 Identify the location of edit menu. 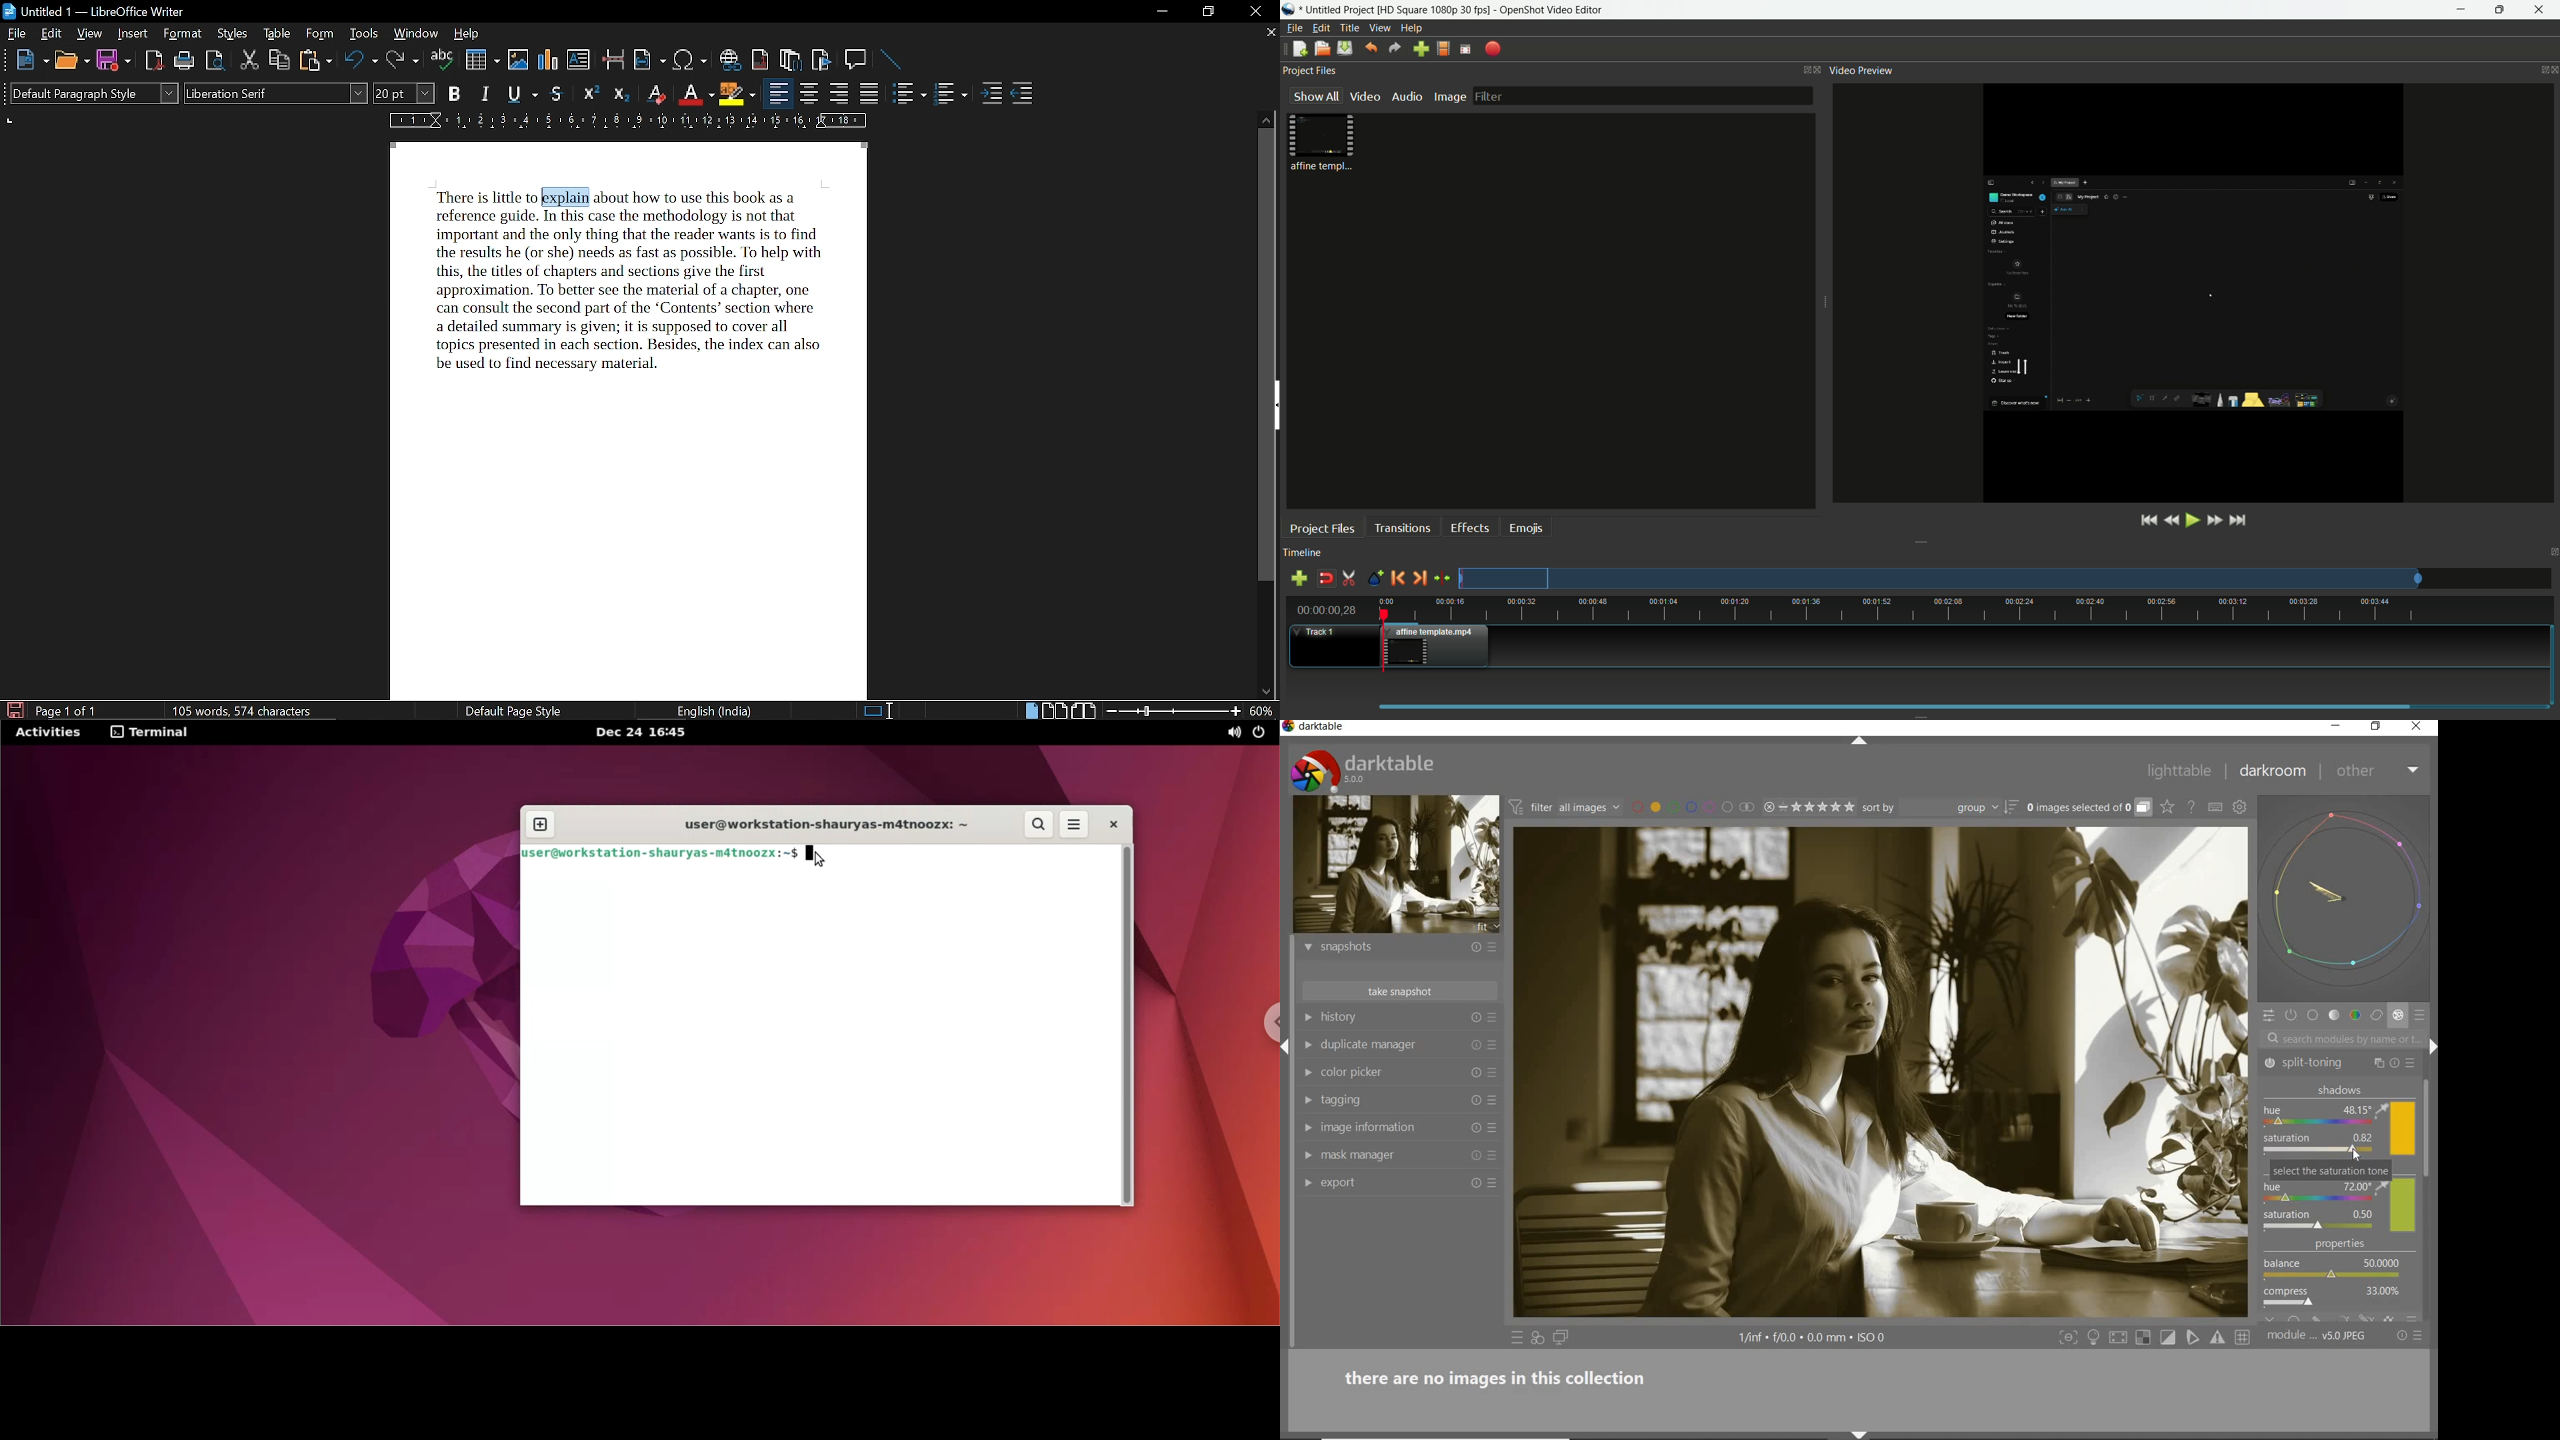
(1321, 28).